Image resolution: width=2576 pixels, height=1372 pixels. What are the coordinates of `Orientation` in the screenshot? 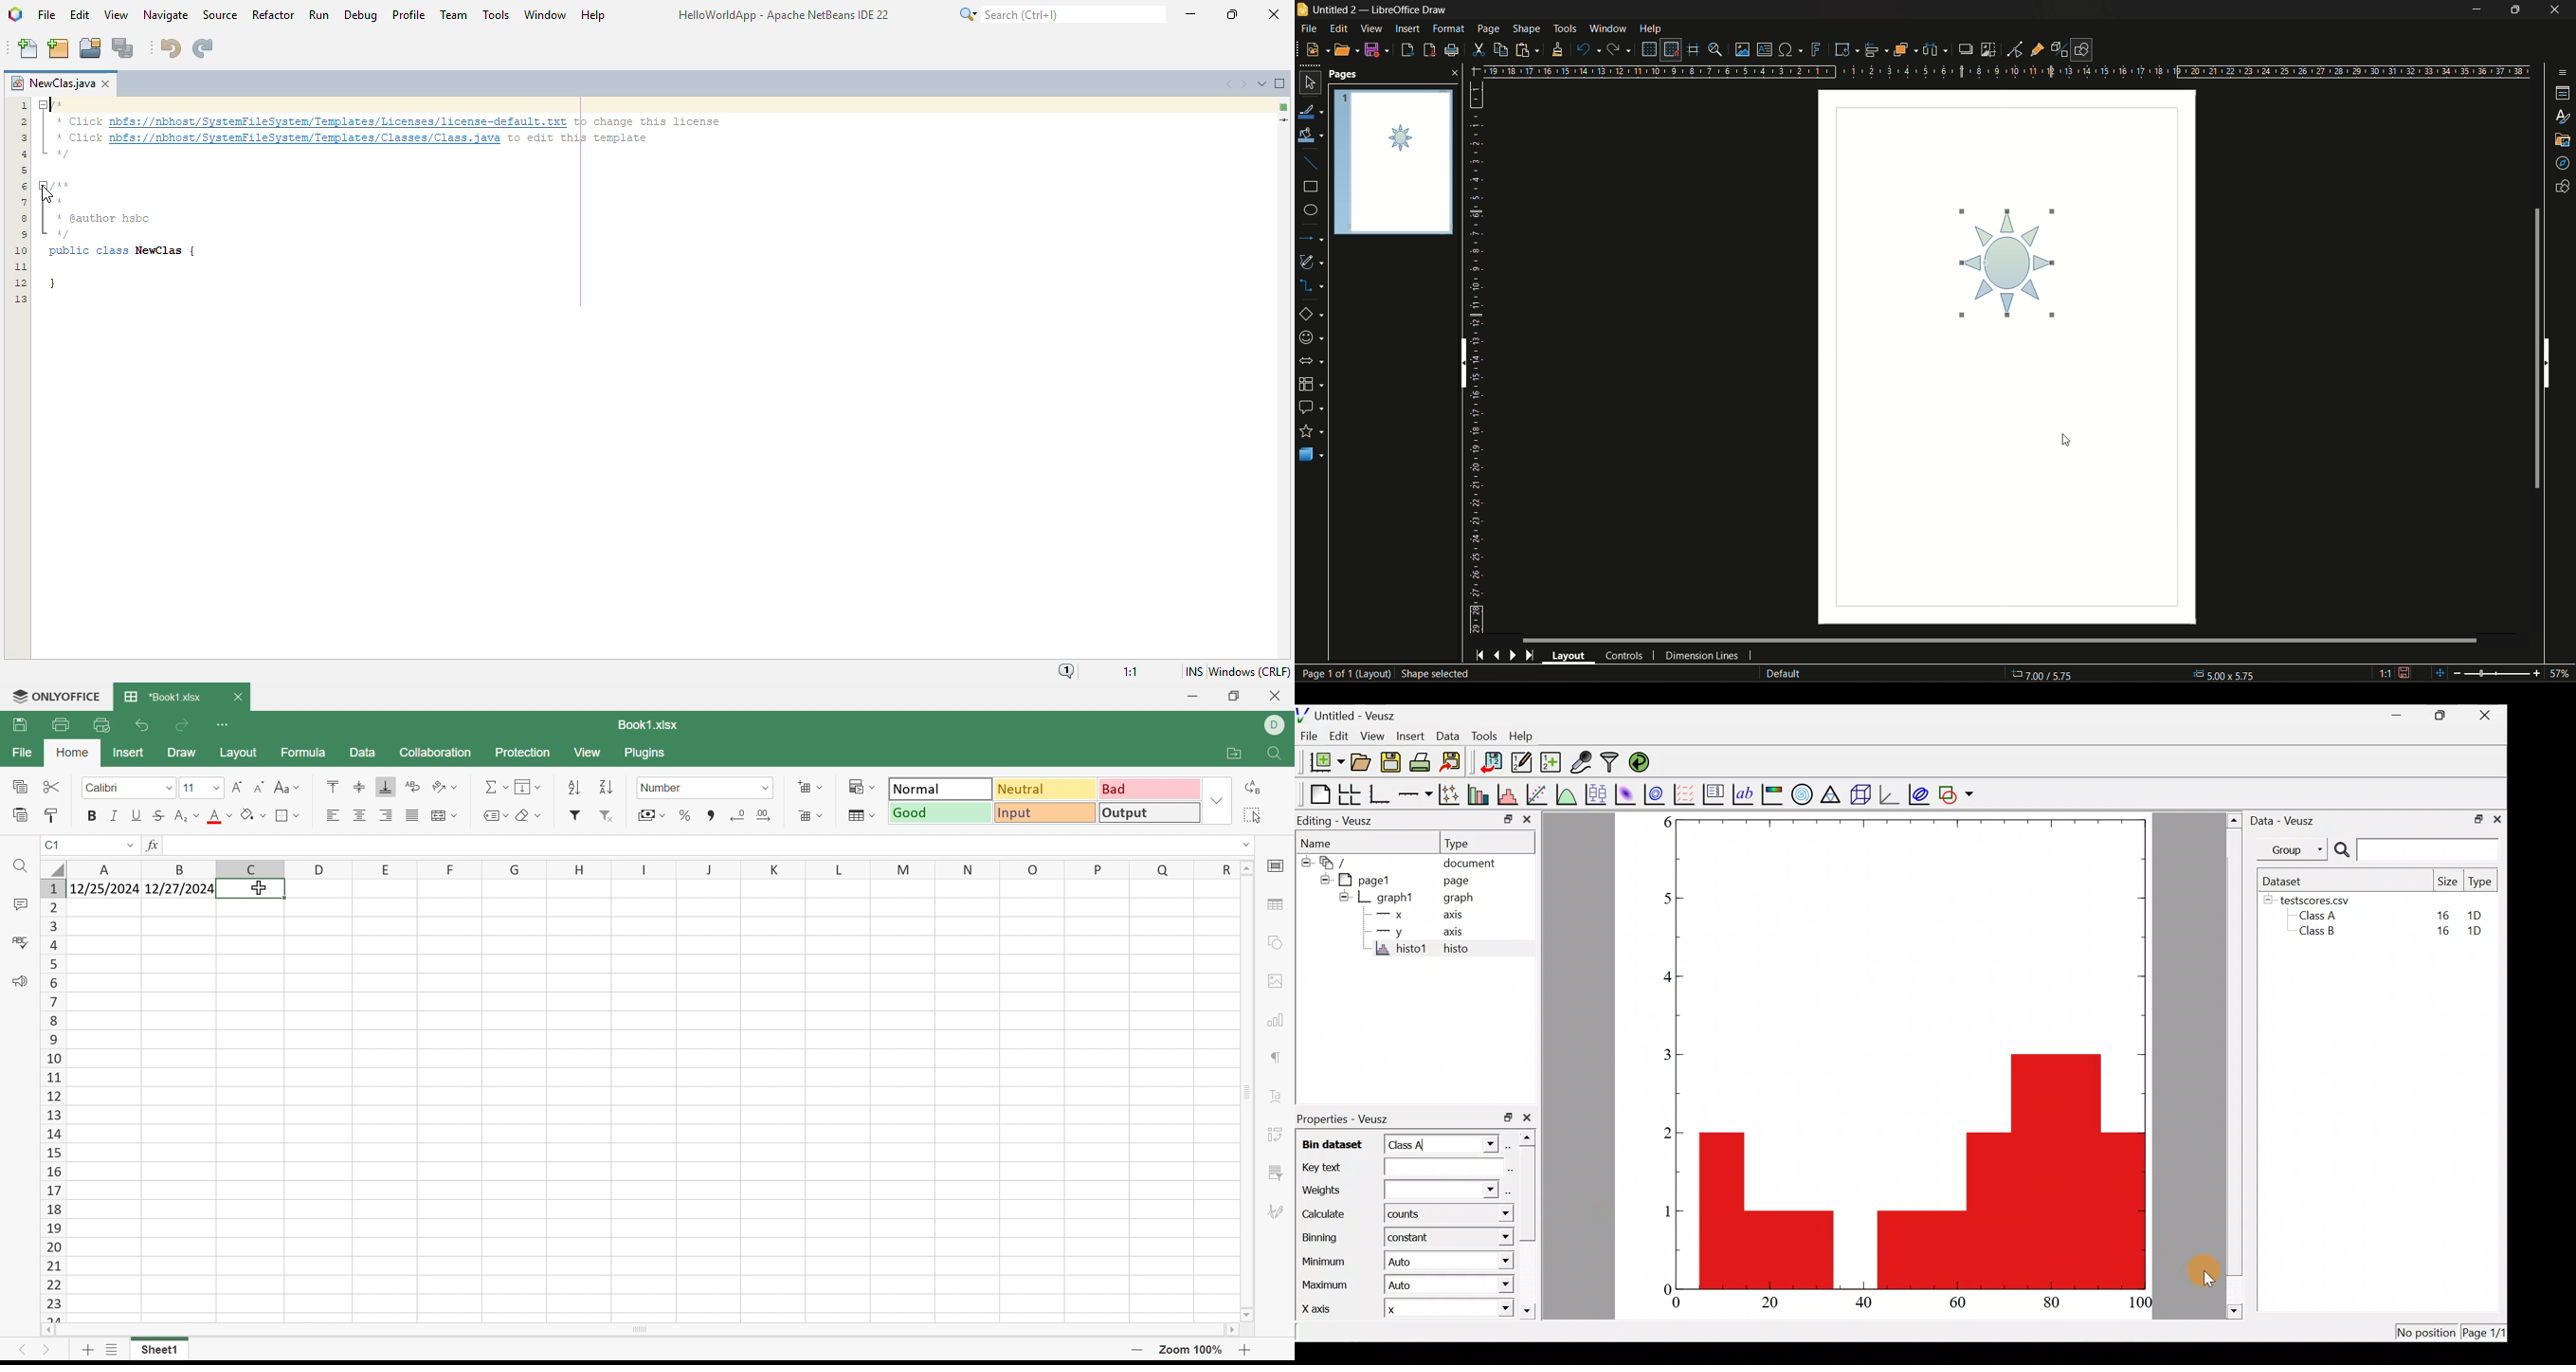 It's located at (446, 786).